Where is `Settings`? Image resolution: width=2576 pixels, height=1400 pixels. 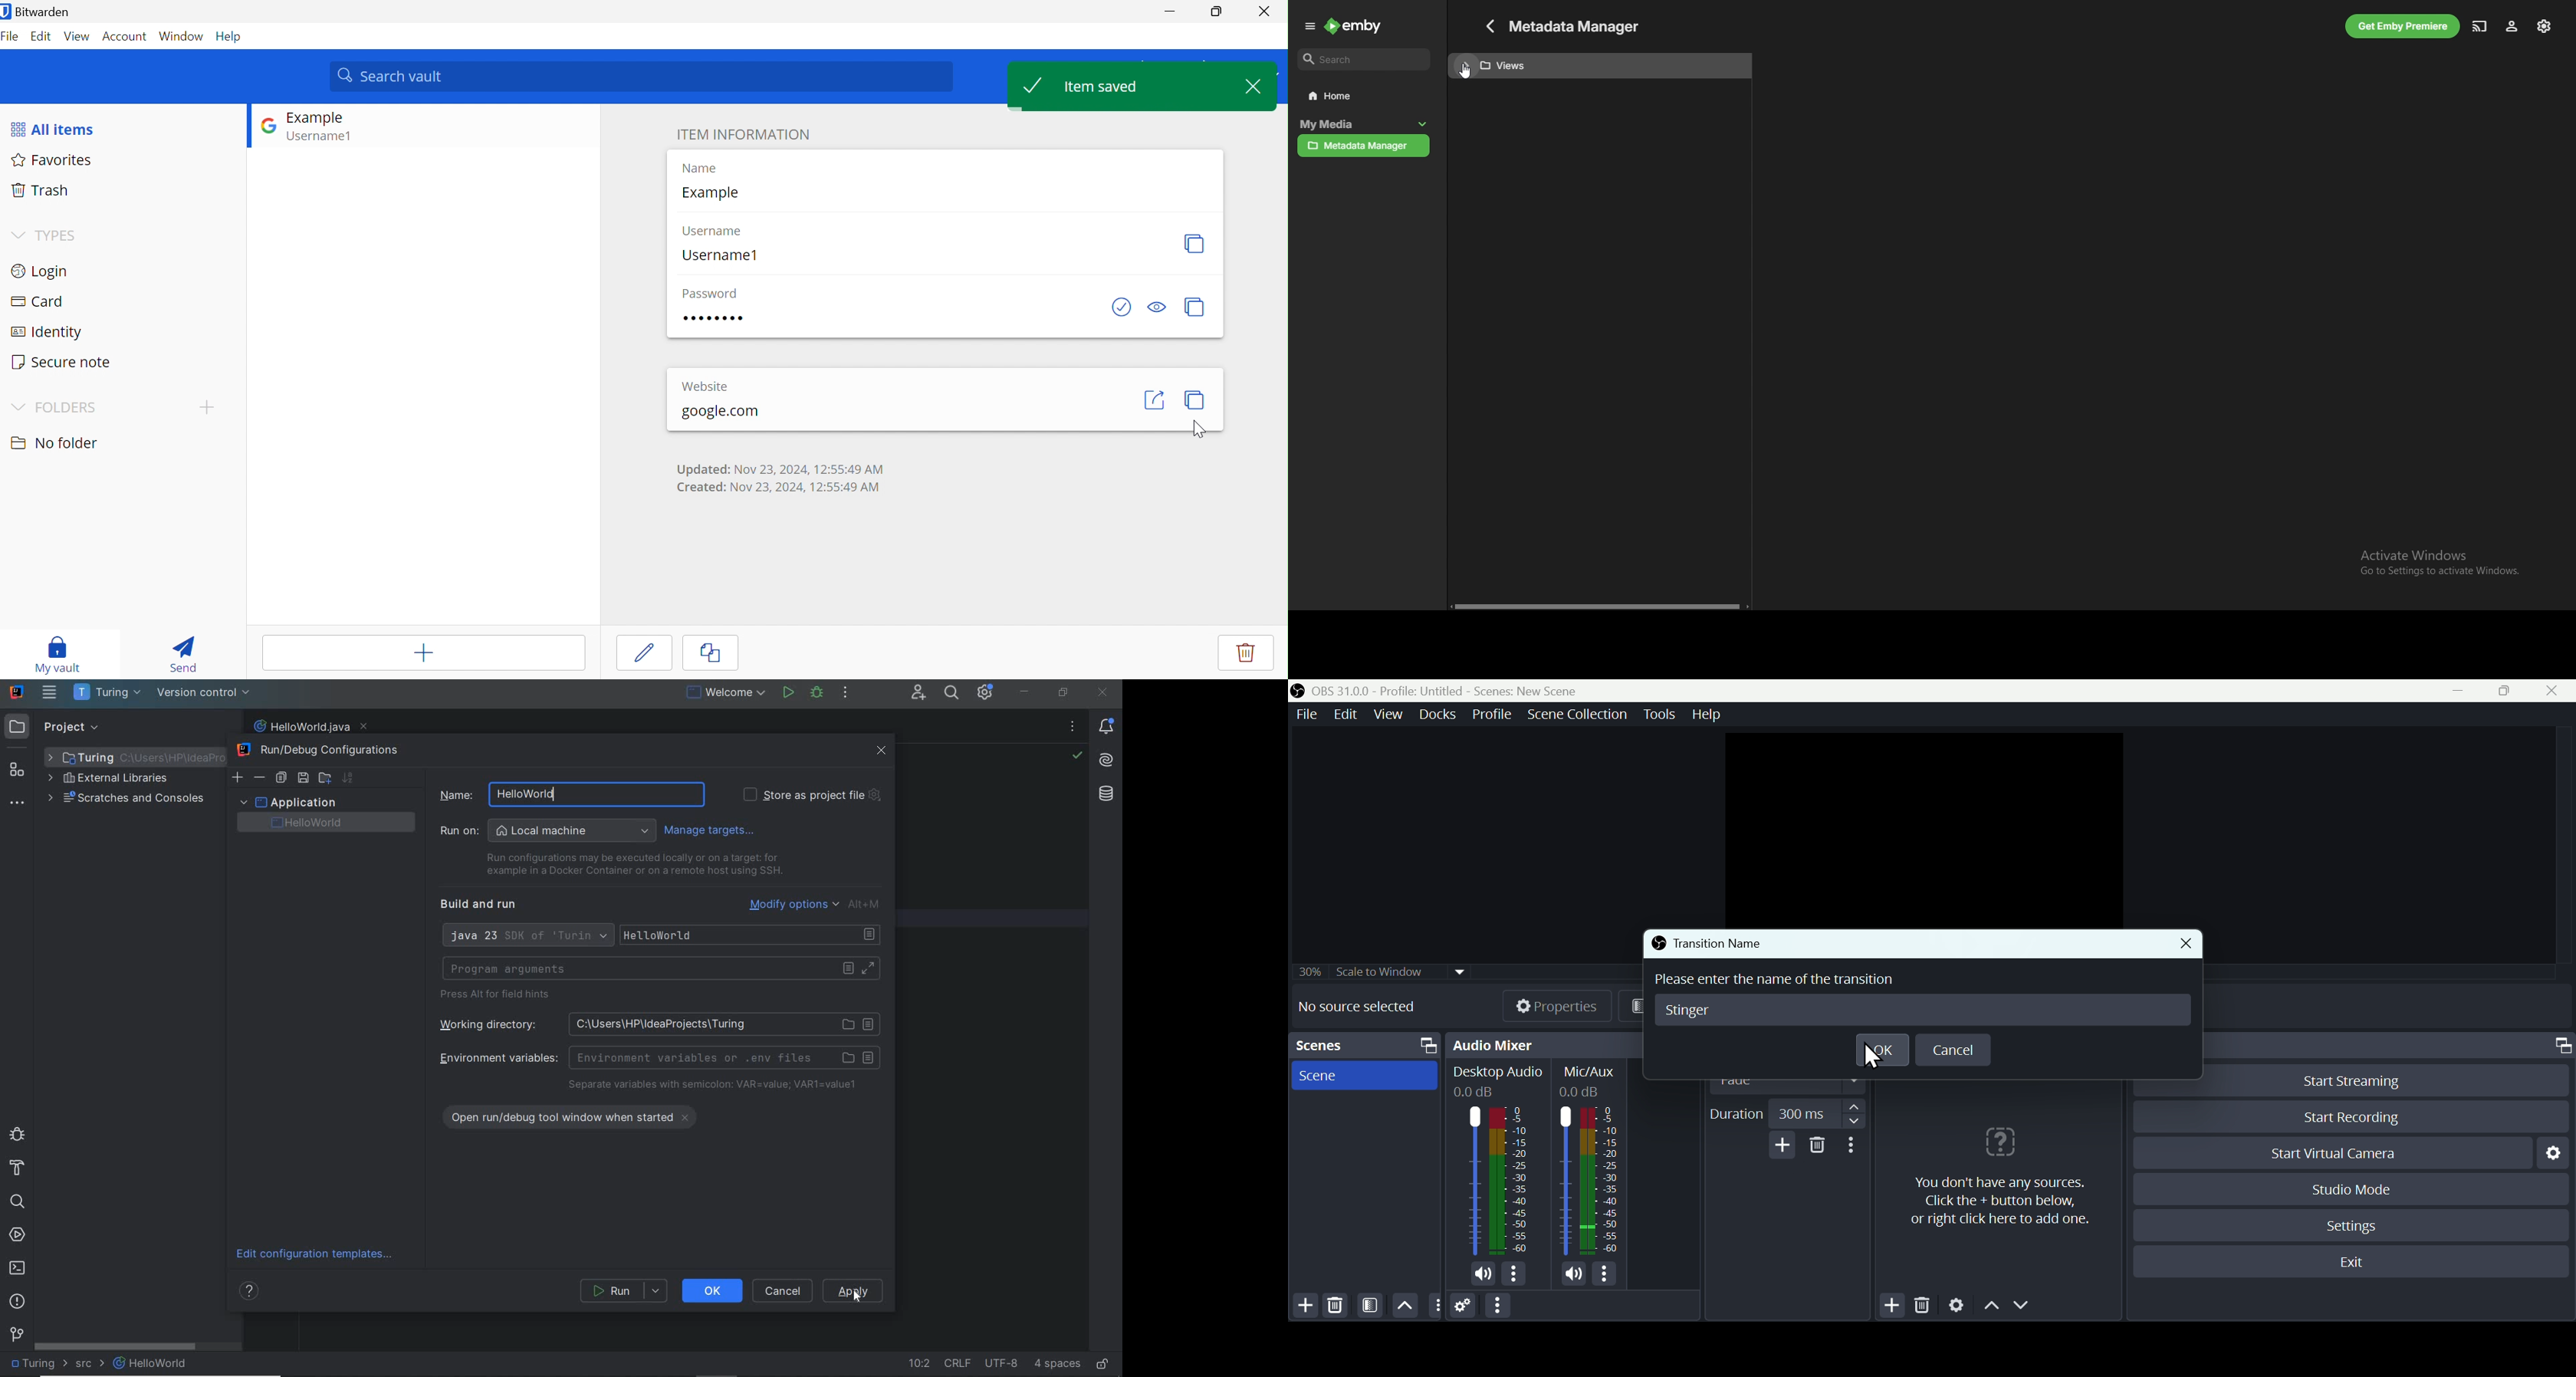 Settings is located at coordinates (1956, 1307).